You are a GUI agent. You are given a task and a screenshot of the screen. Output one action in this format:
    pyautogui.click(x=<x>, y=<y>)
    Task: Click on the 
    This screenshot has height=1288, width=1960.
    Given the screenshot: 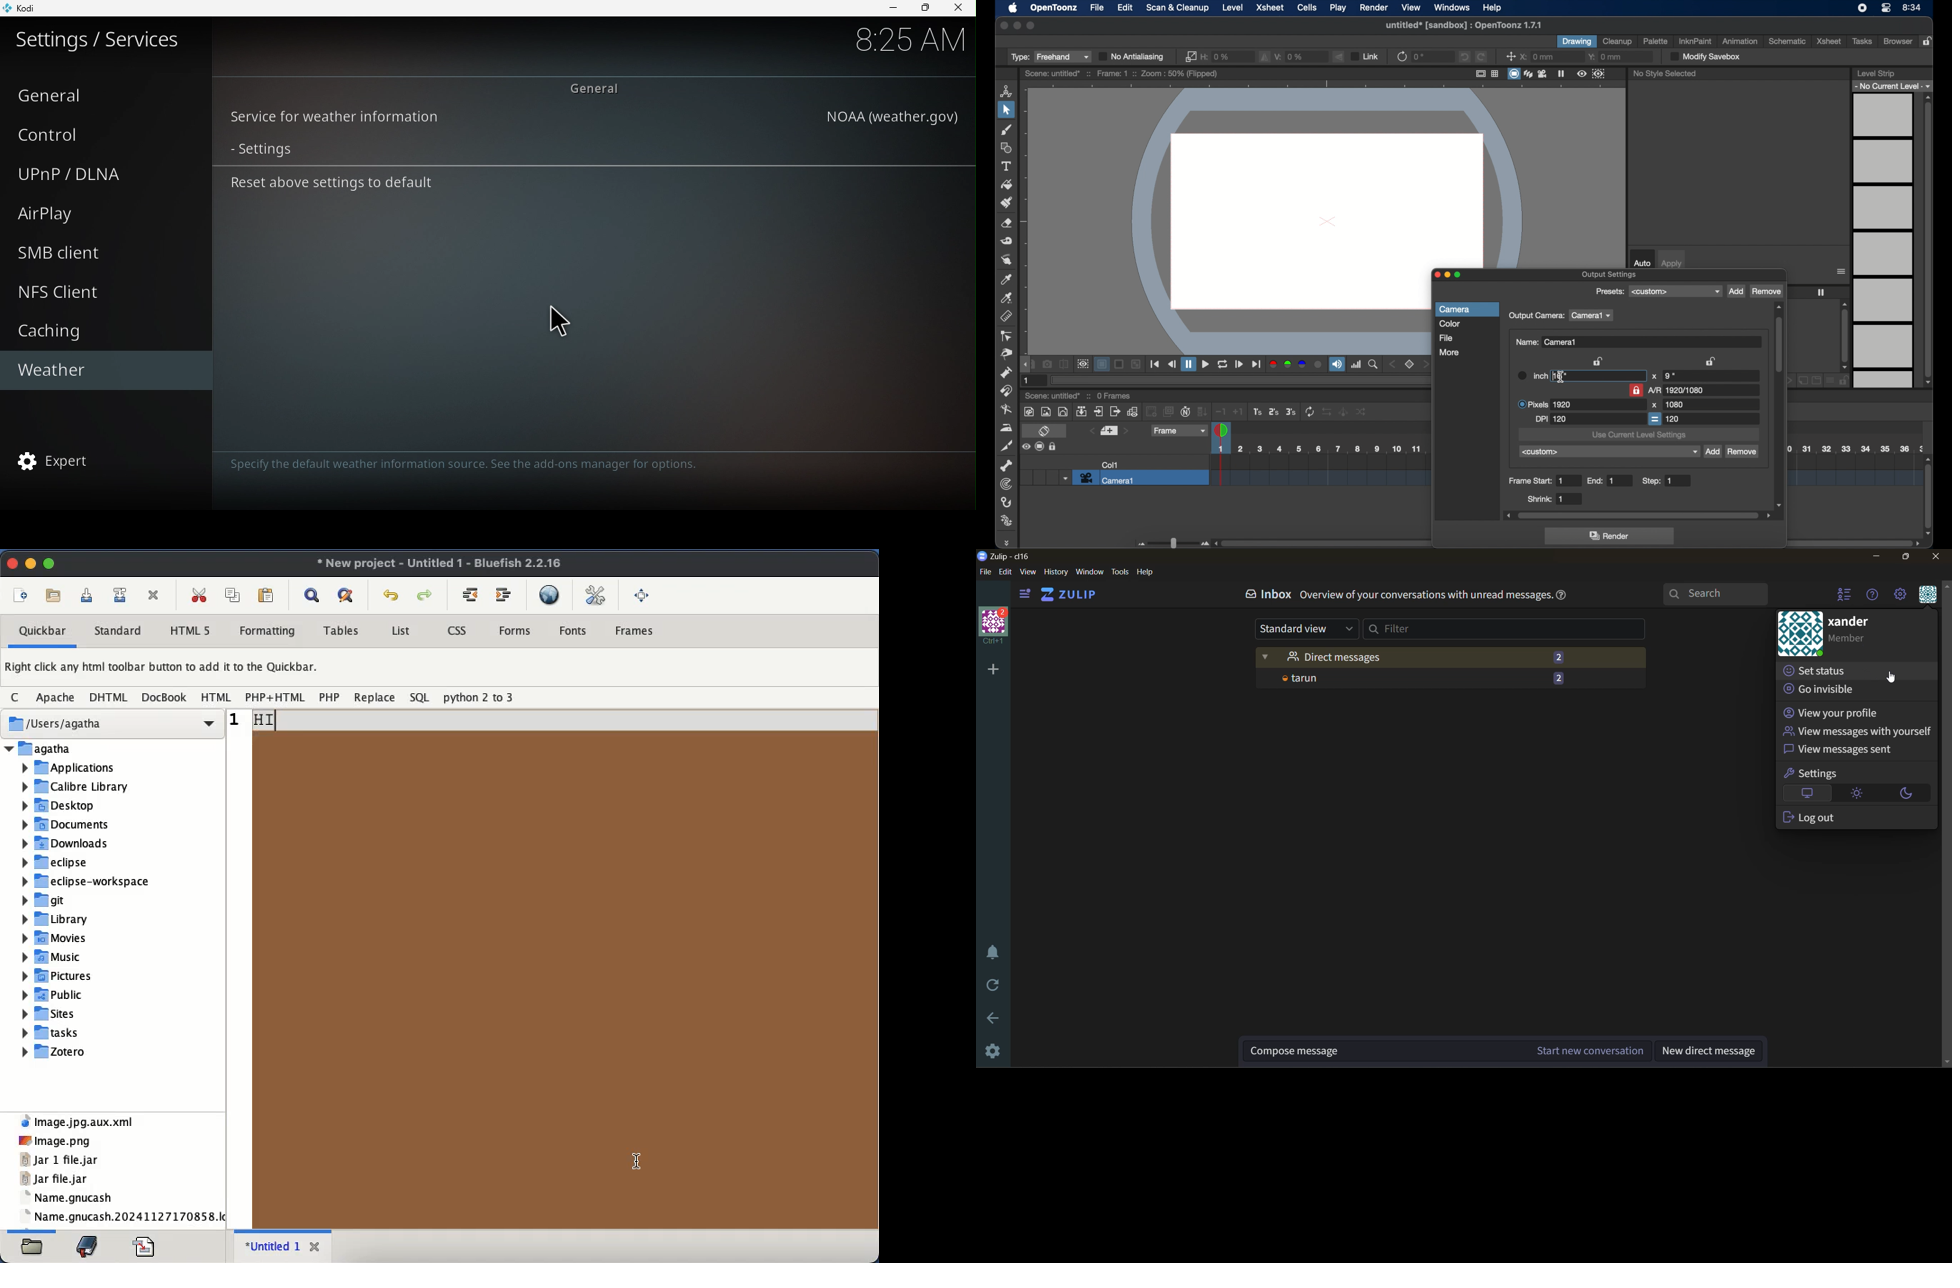 What is the action you would take?
    pyautogui.click(x=1186, y=412)
    